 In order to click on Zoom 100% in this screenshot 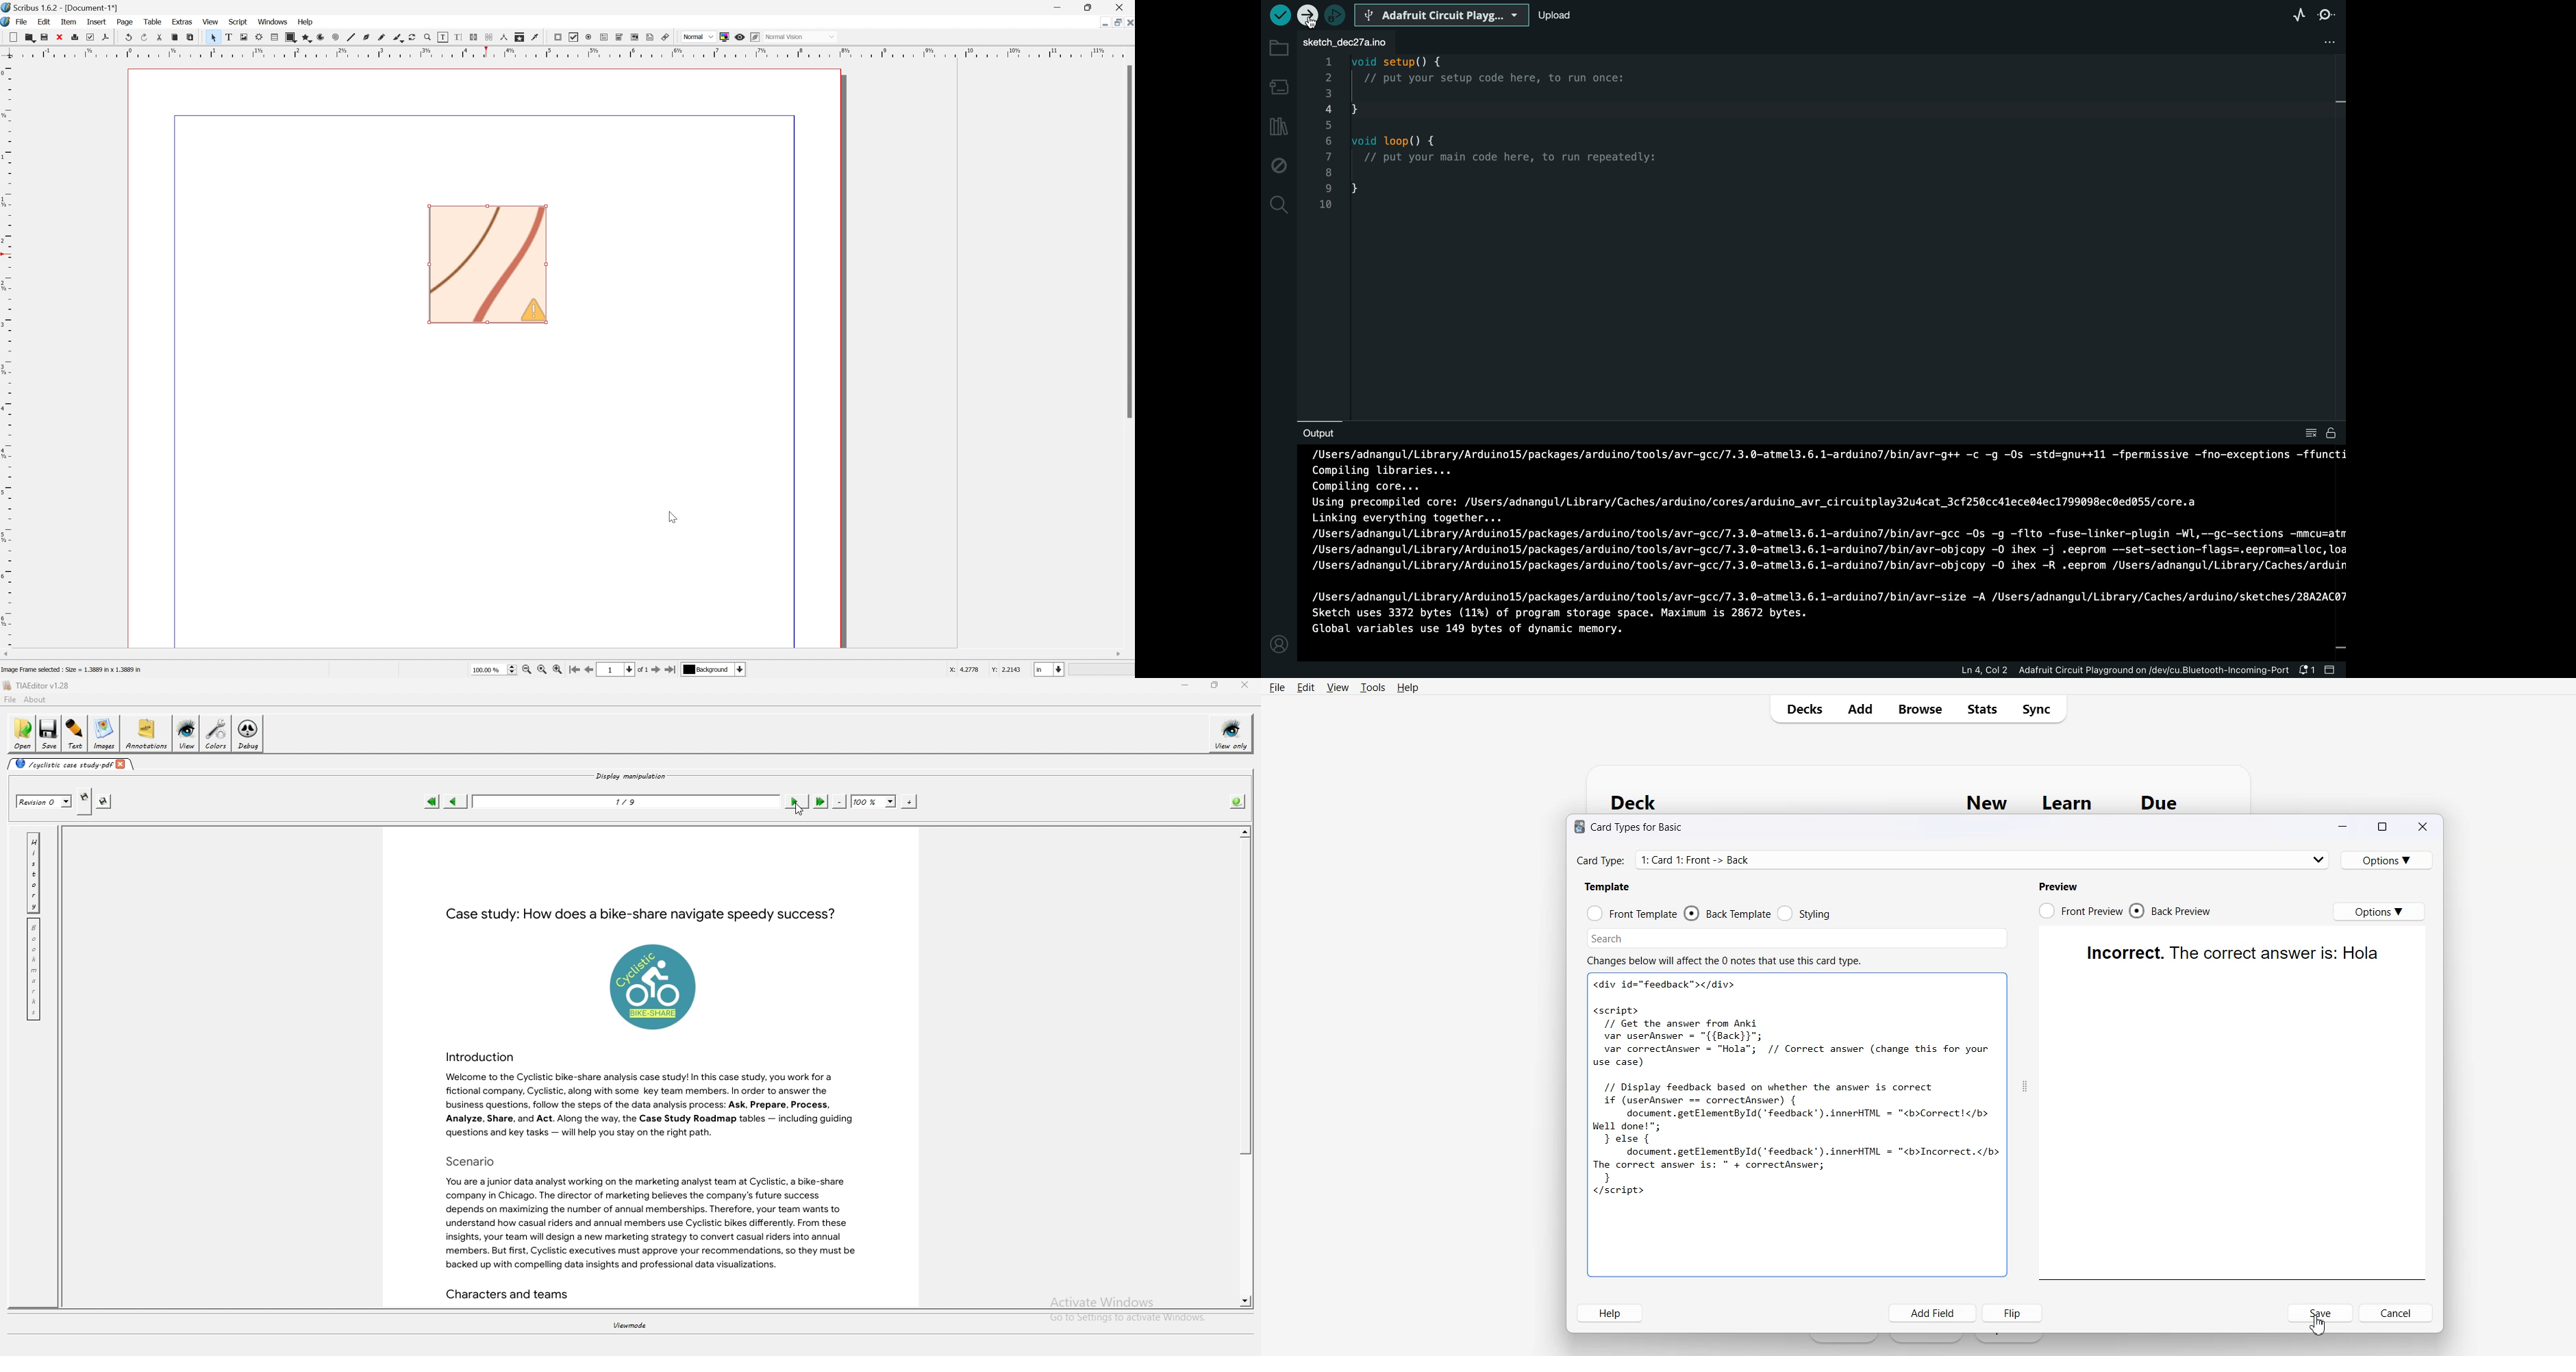, I will do `click(492, 670)`.